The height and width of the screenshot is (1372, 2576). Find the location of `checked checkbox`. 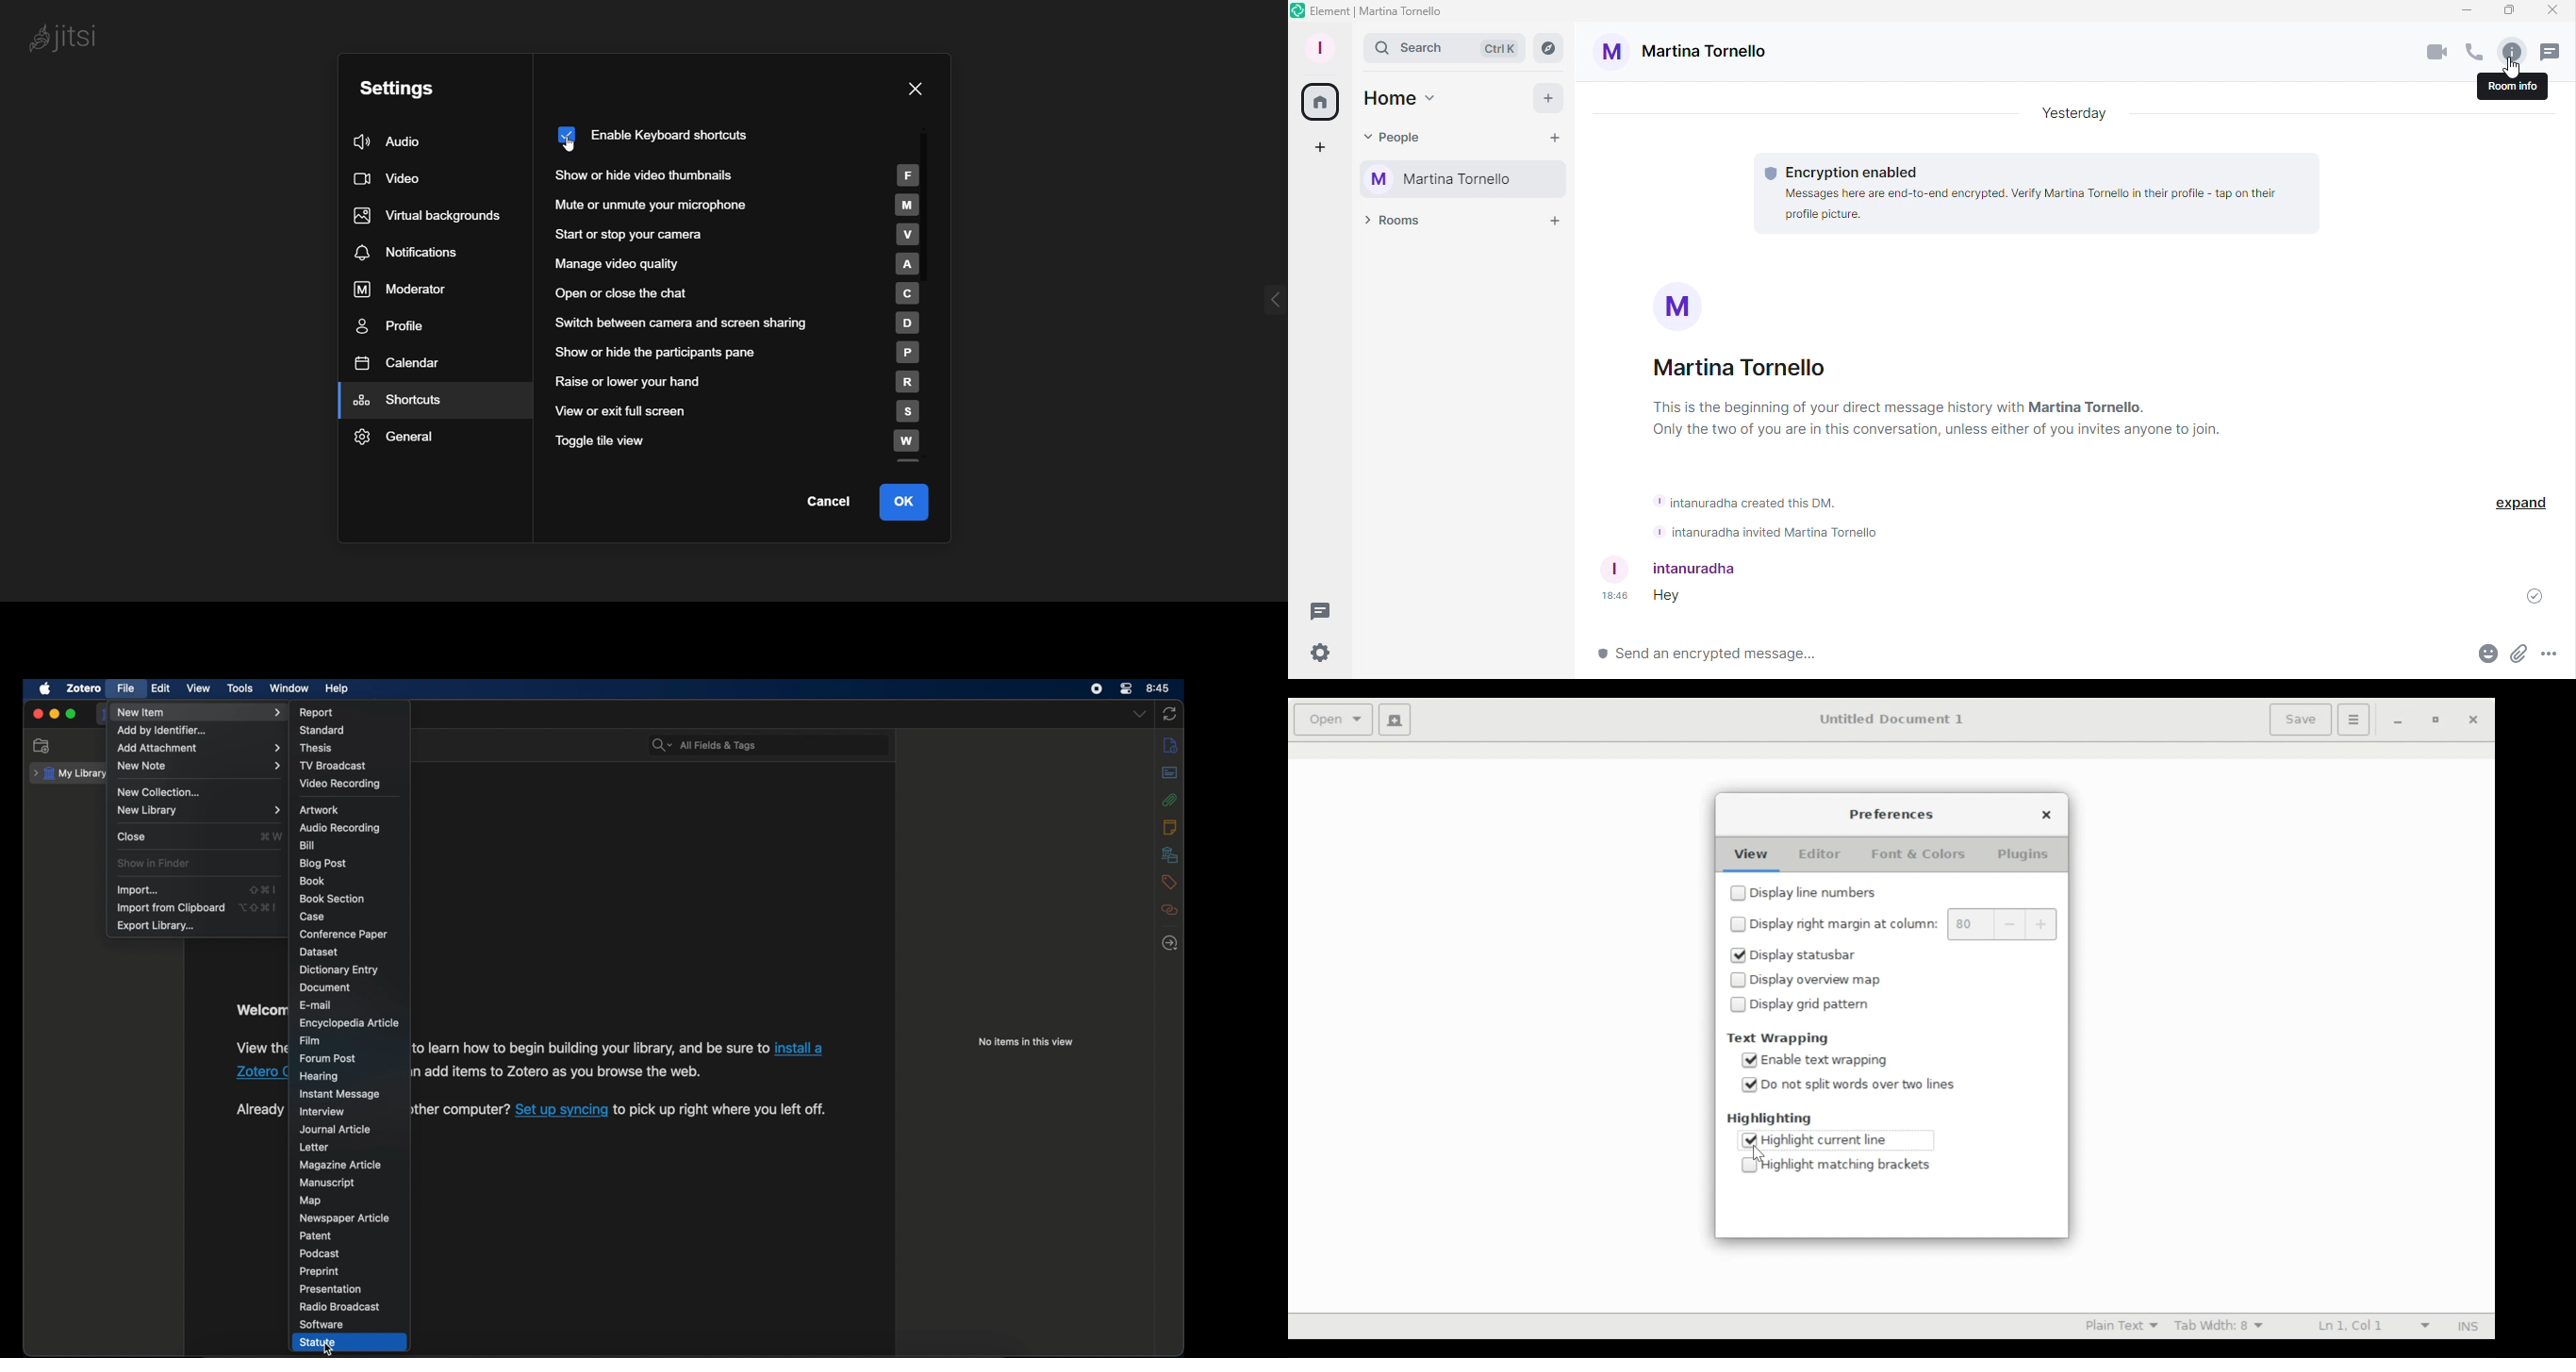

checked checkbox is located at coordinates (1738, 956).